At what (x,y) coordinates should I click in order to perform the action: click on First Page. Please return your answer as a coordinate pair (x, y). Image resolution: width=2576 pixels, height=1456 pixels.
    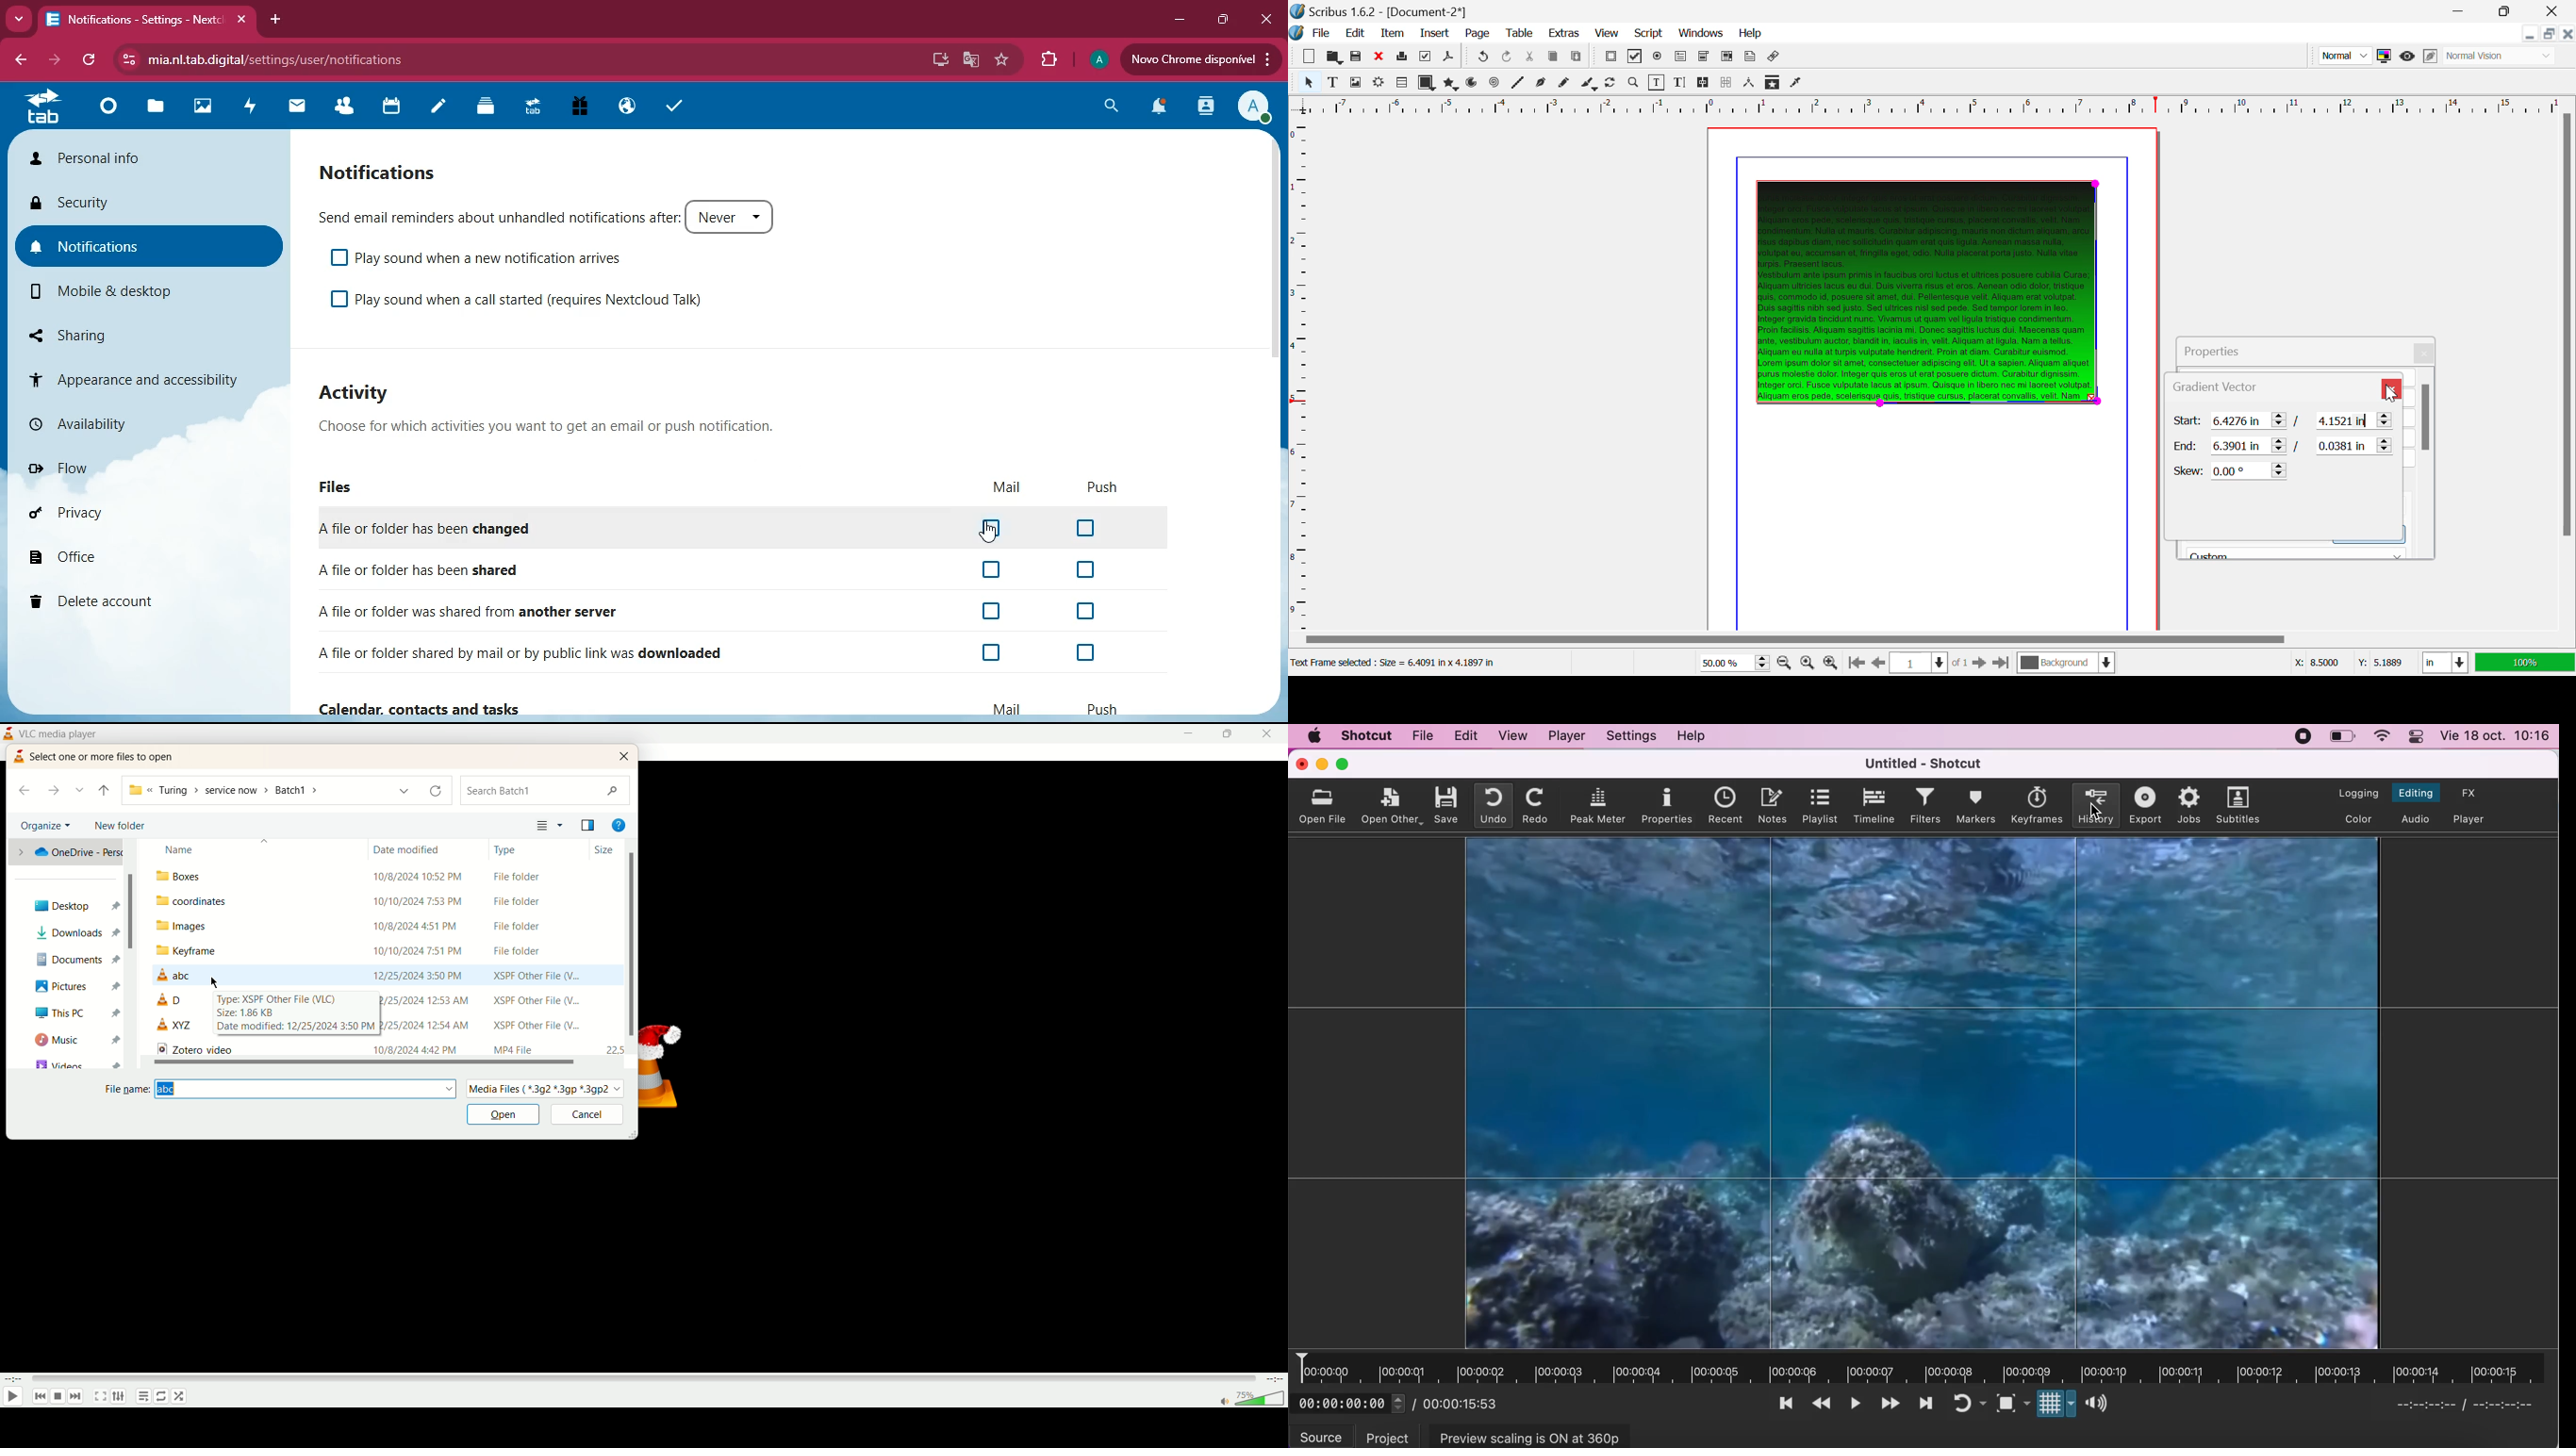
    Looking at the image, I should click on (1855, 664).